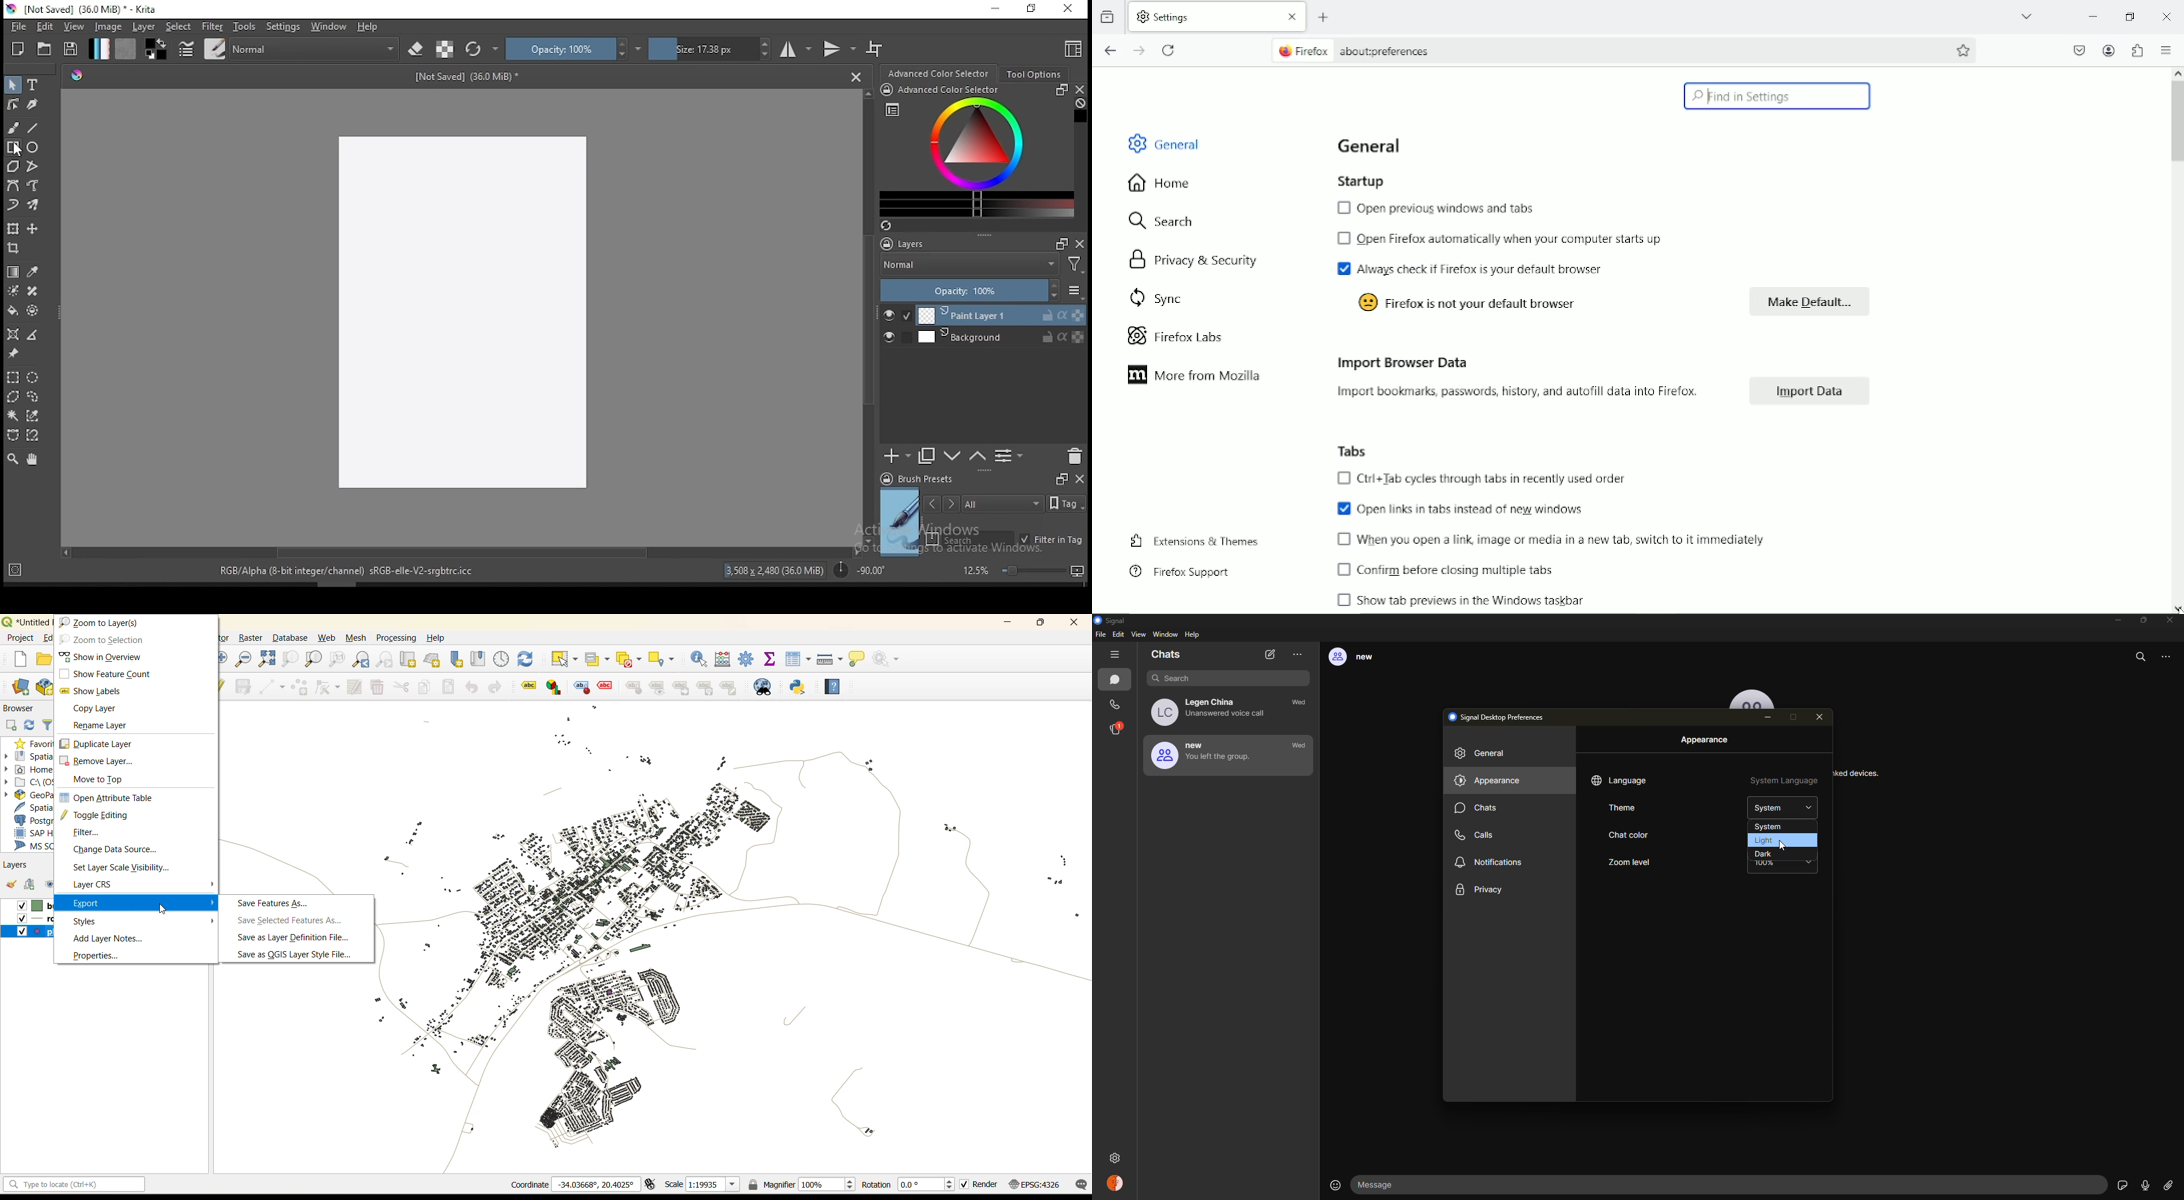 This screenshot has width=2184, height=1204. I want to click on chats, so click(1478, 810).